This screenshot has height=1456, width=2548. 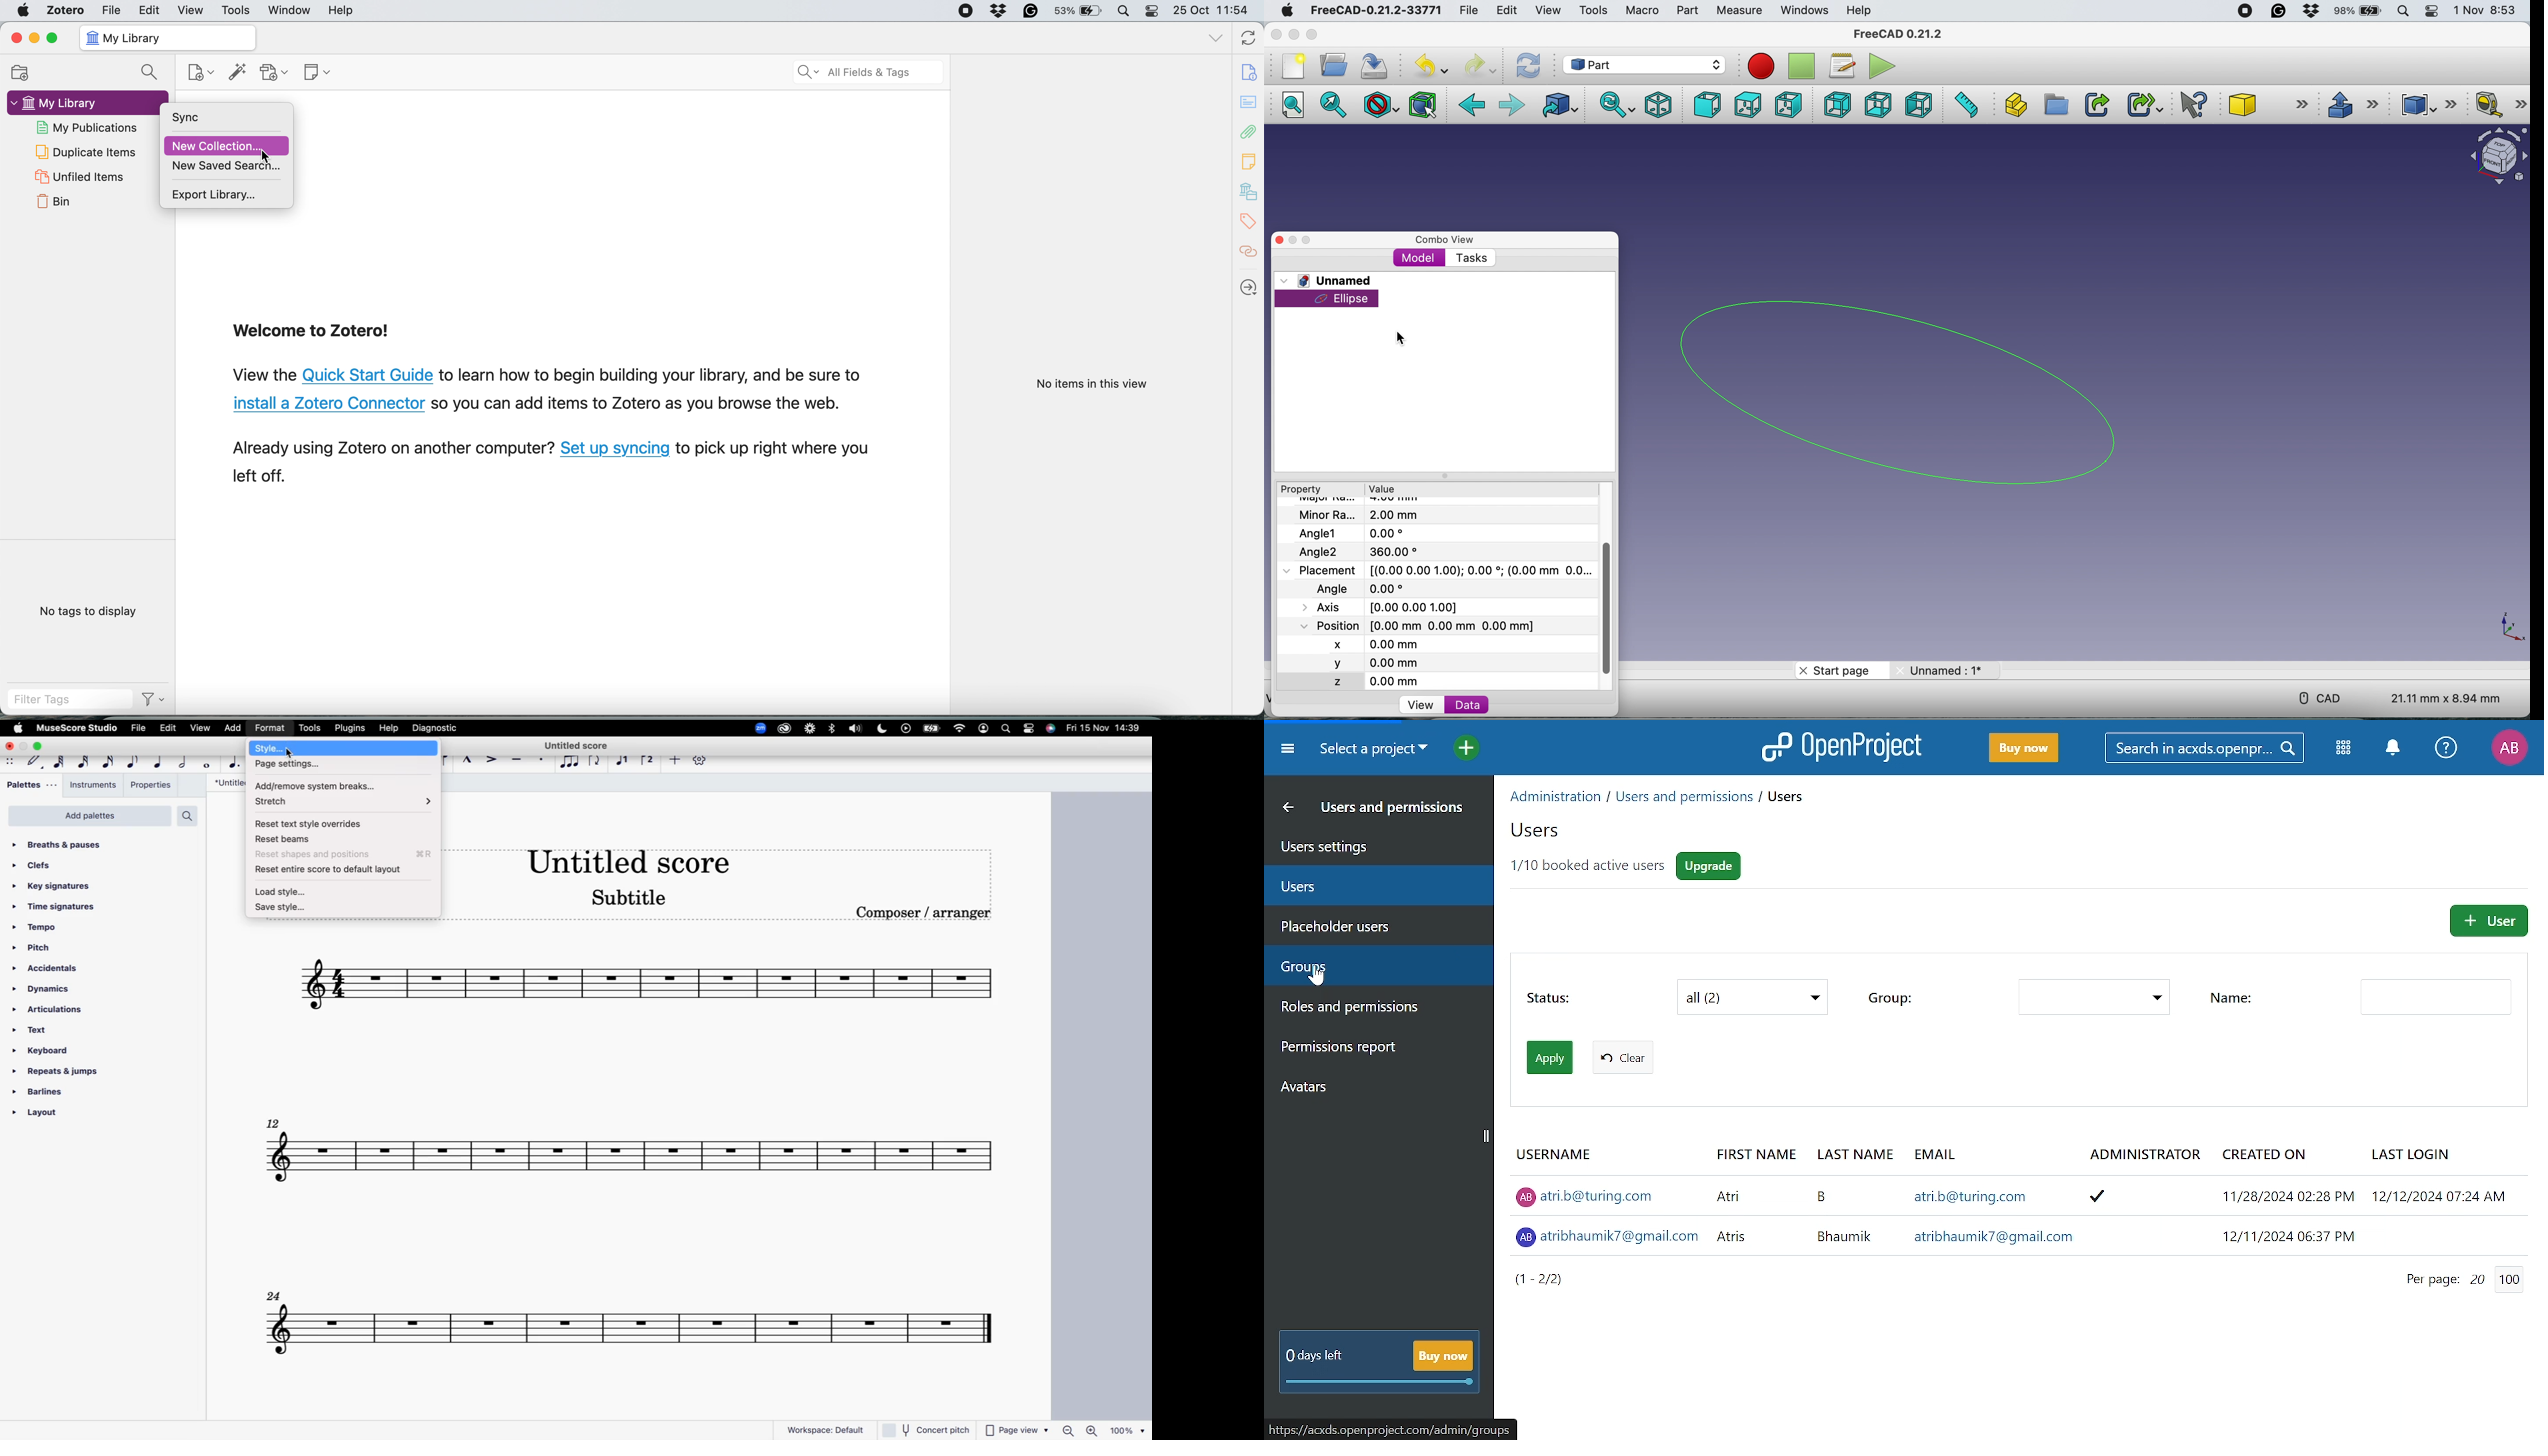 What do you see at coordinates (109, 10) in the screenshot?
I see `file` at bounding box center [109, 10].